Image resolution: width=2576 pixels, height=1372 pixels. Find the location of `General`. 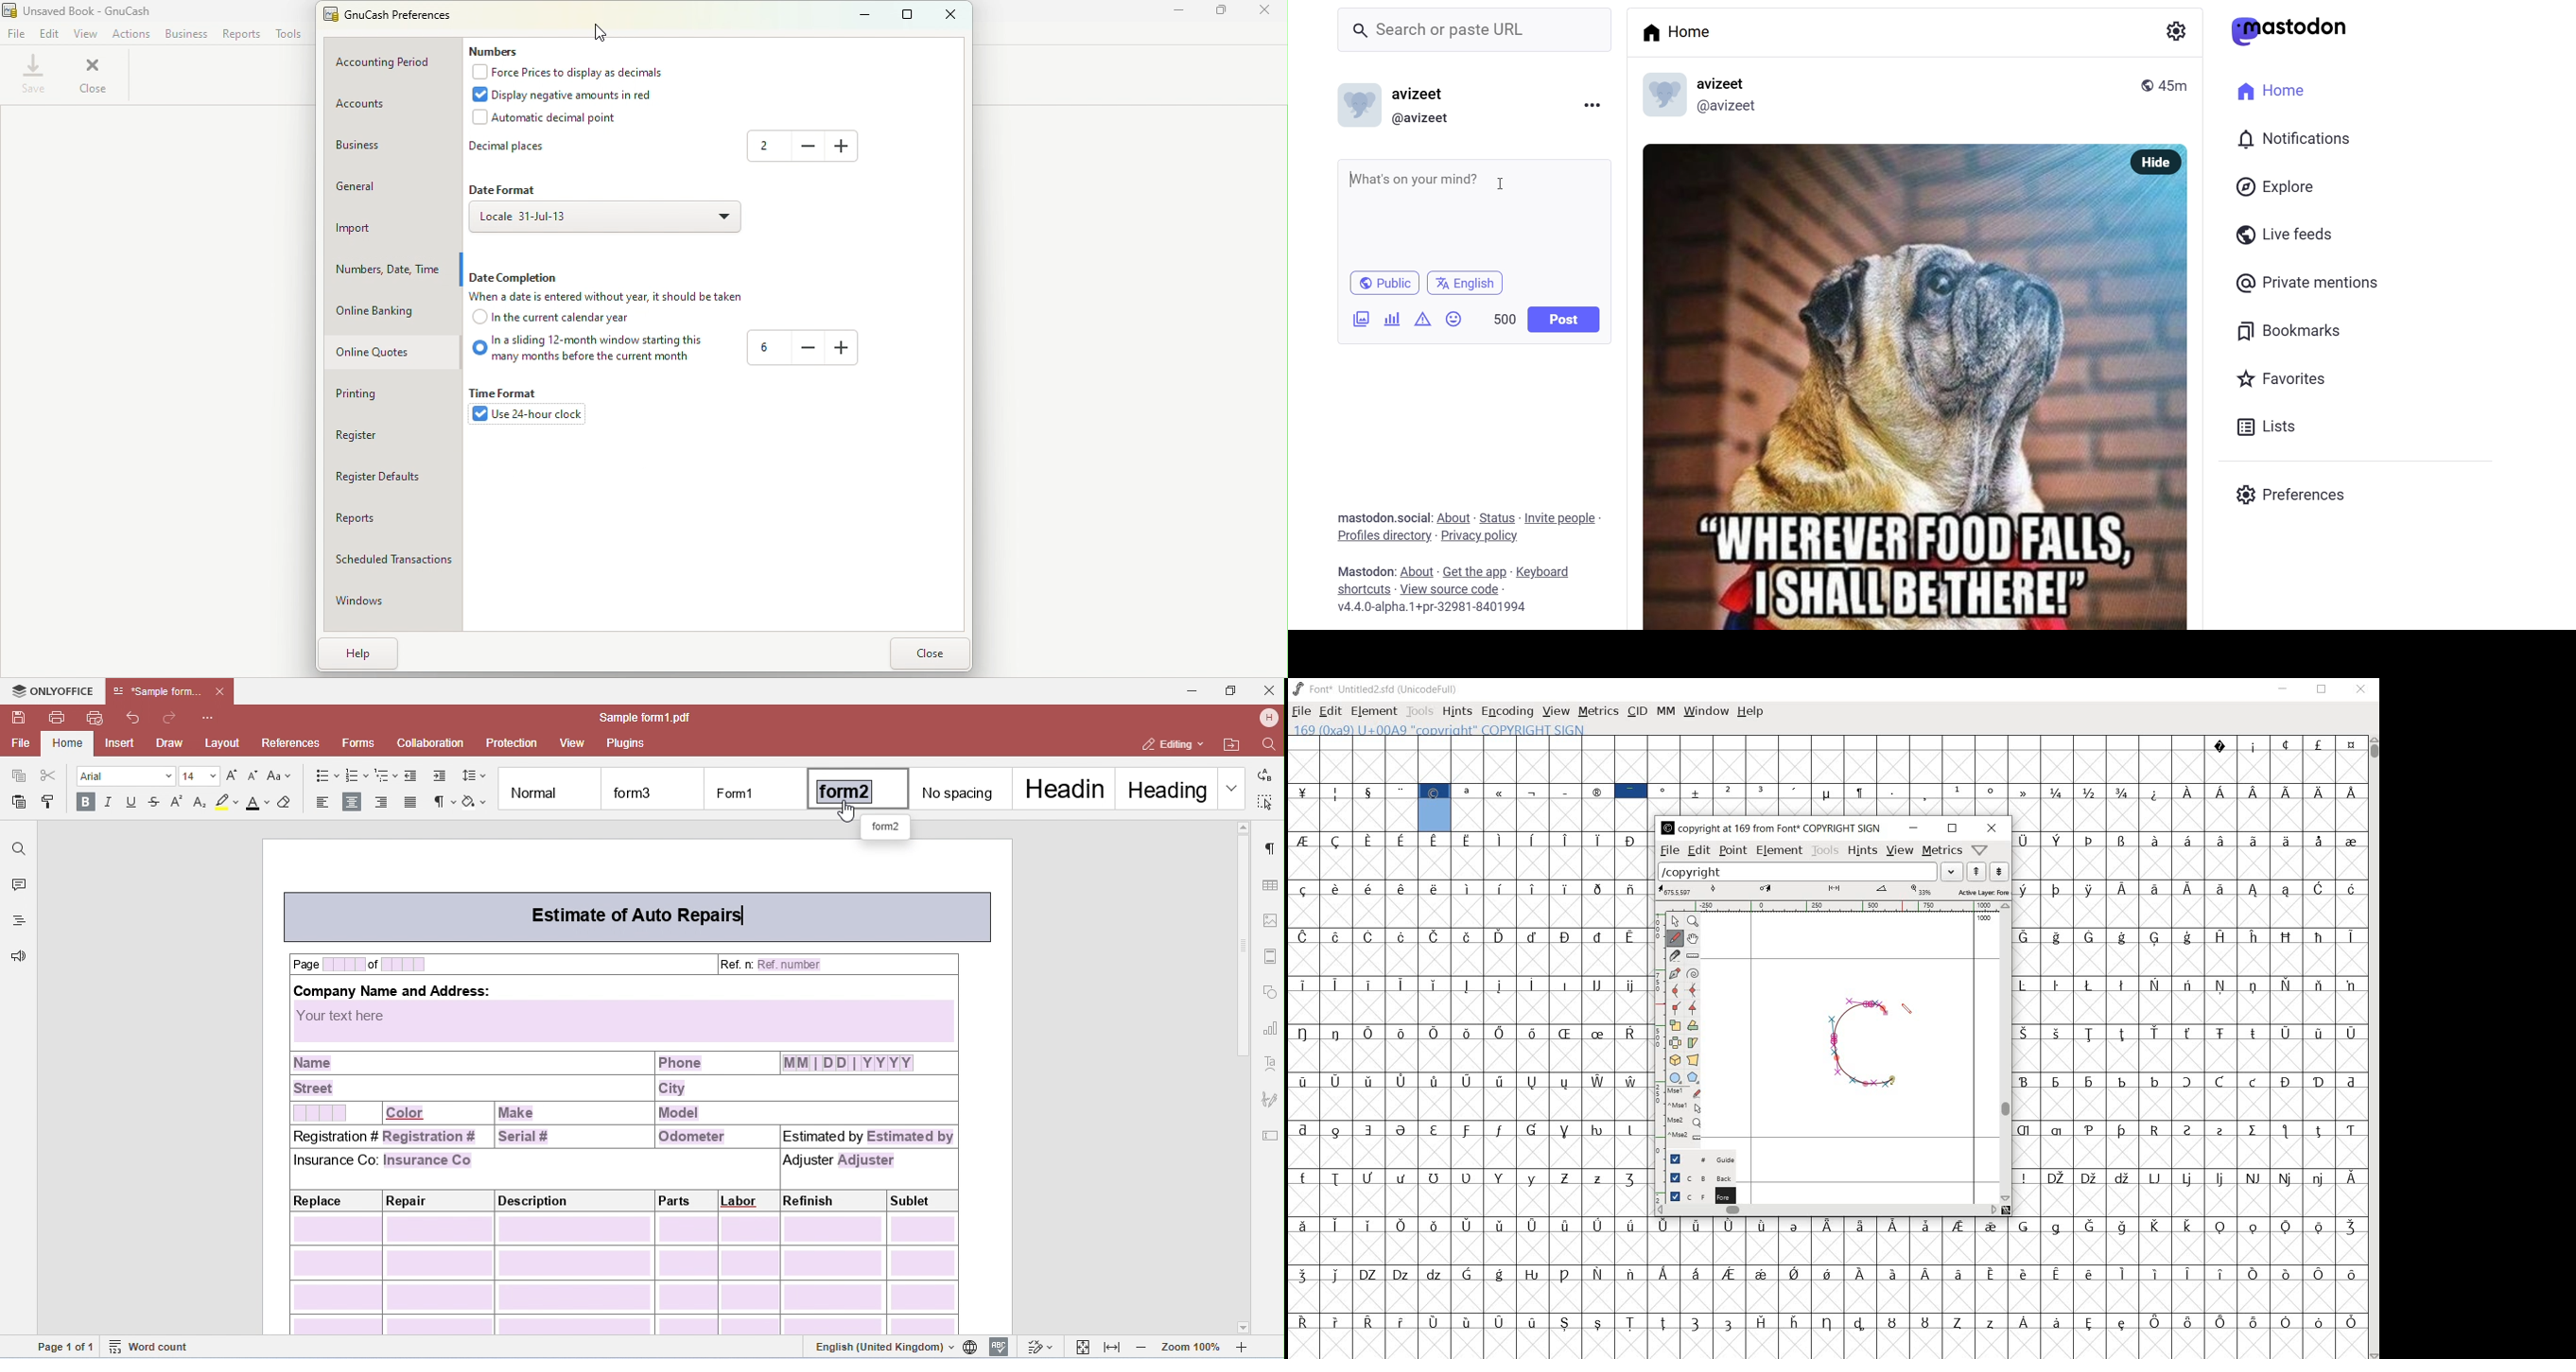

General is located at coordinates (394, 182).